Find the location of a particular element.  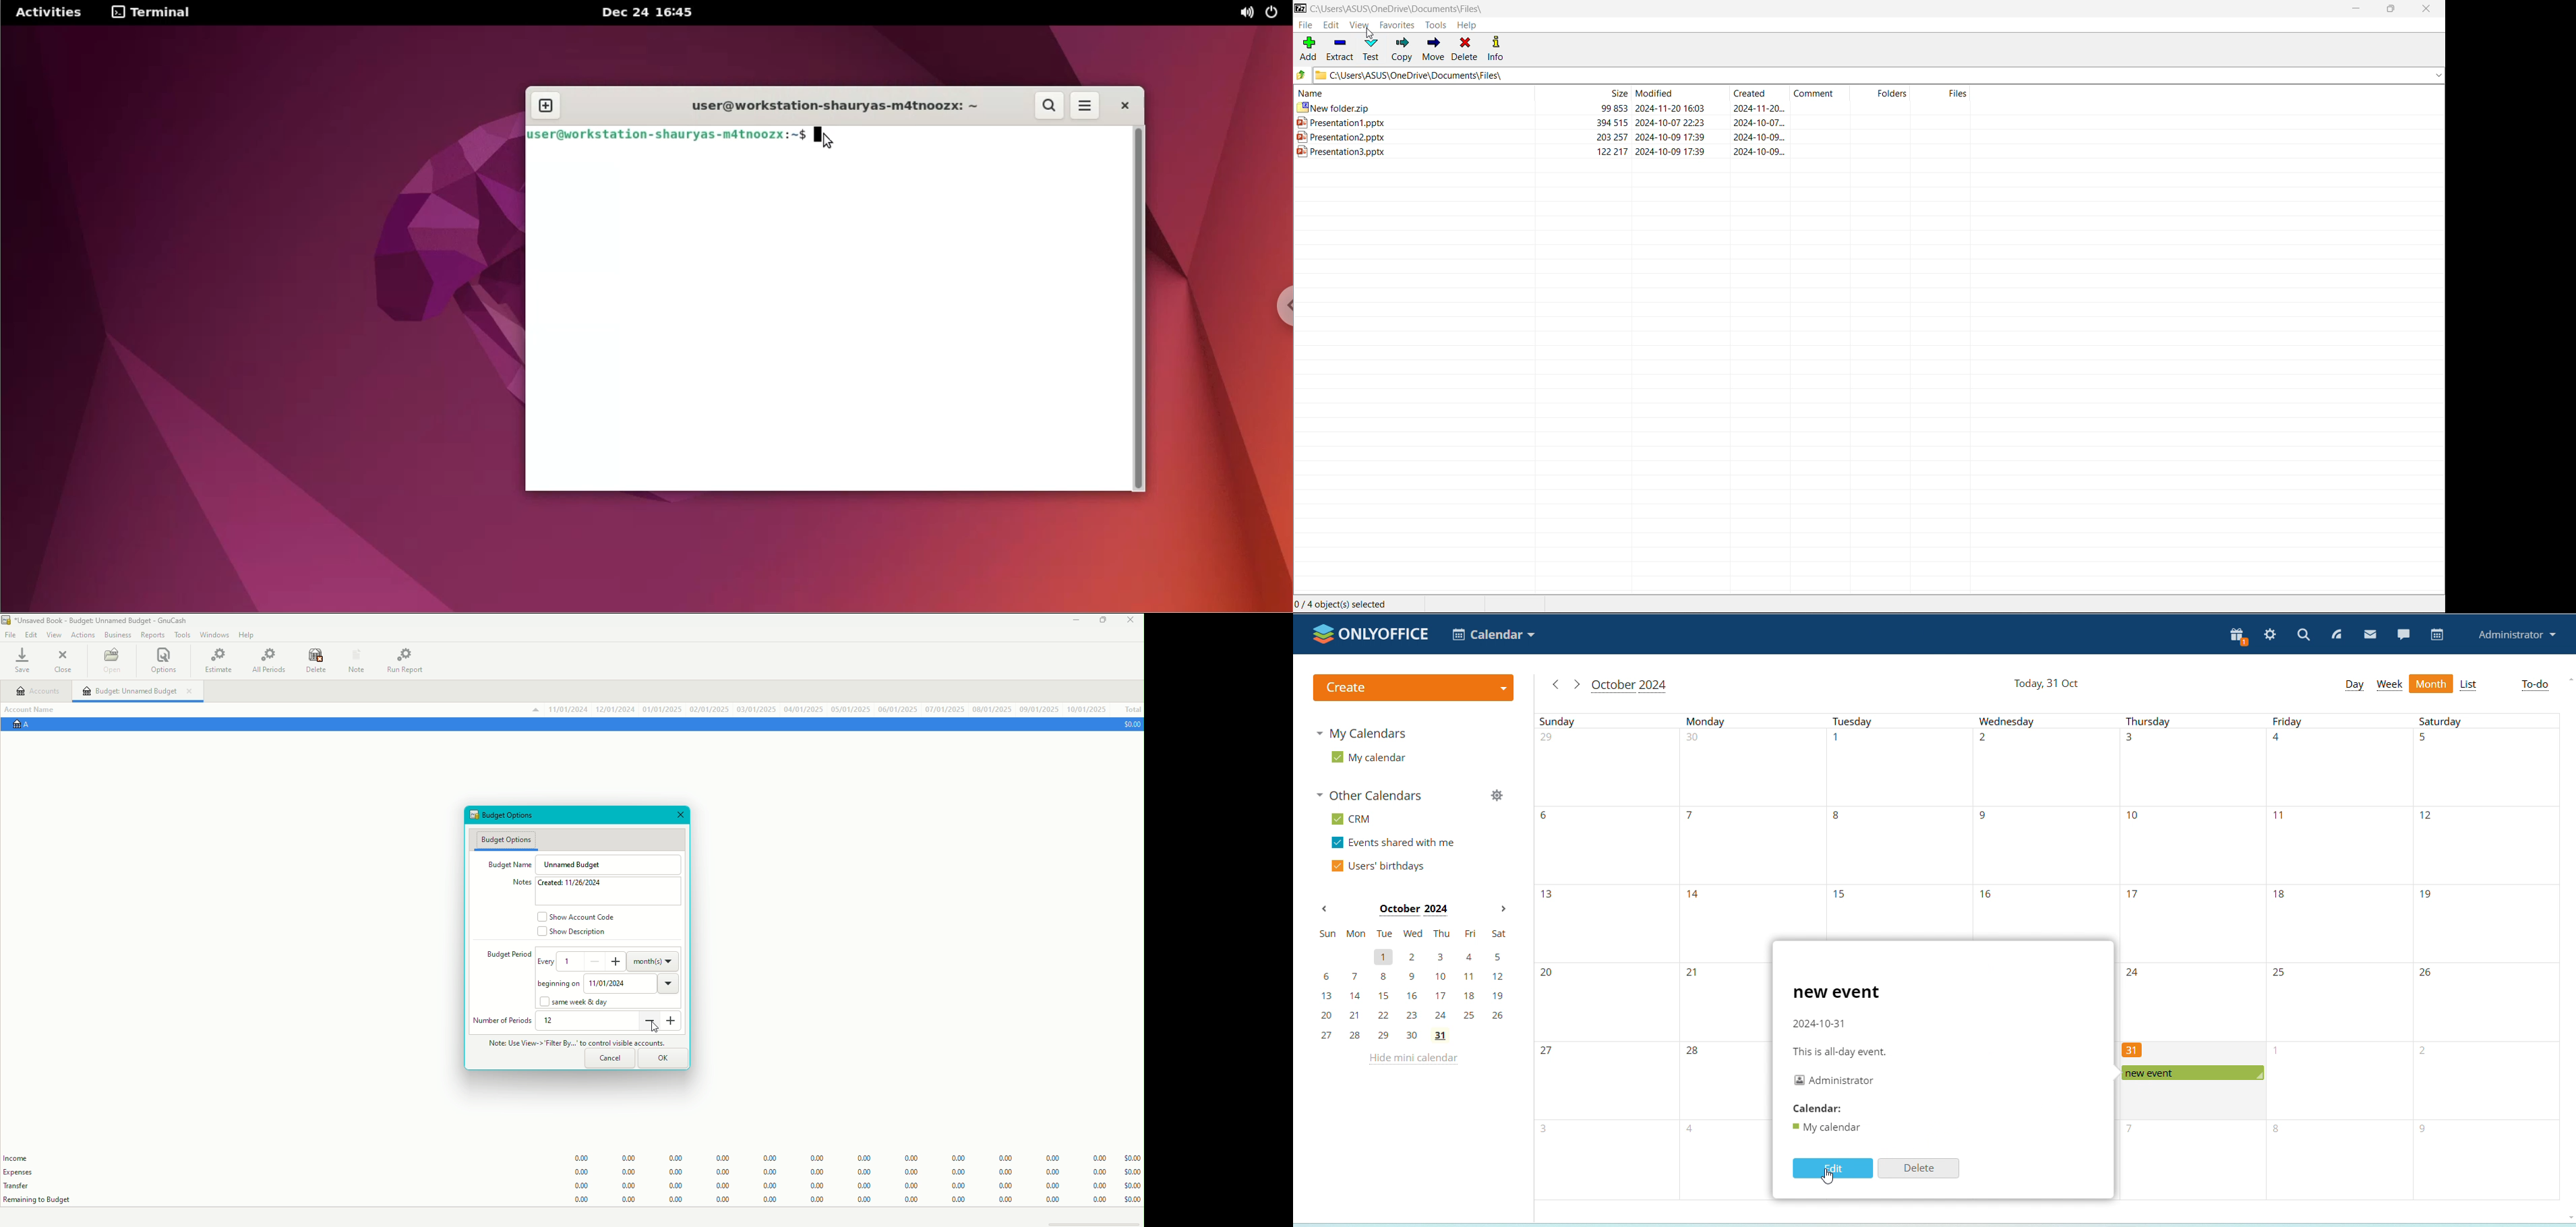

Delete is located at coordinates (316, 662).